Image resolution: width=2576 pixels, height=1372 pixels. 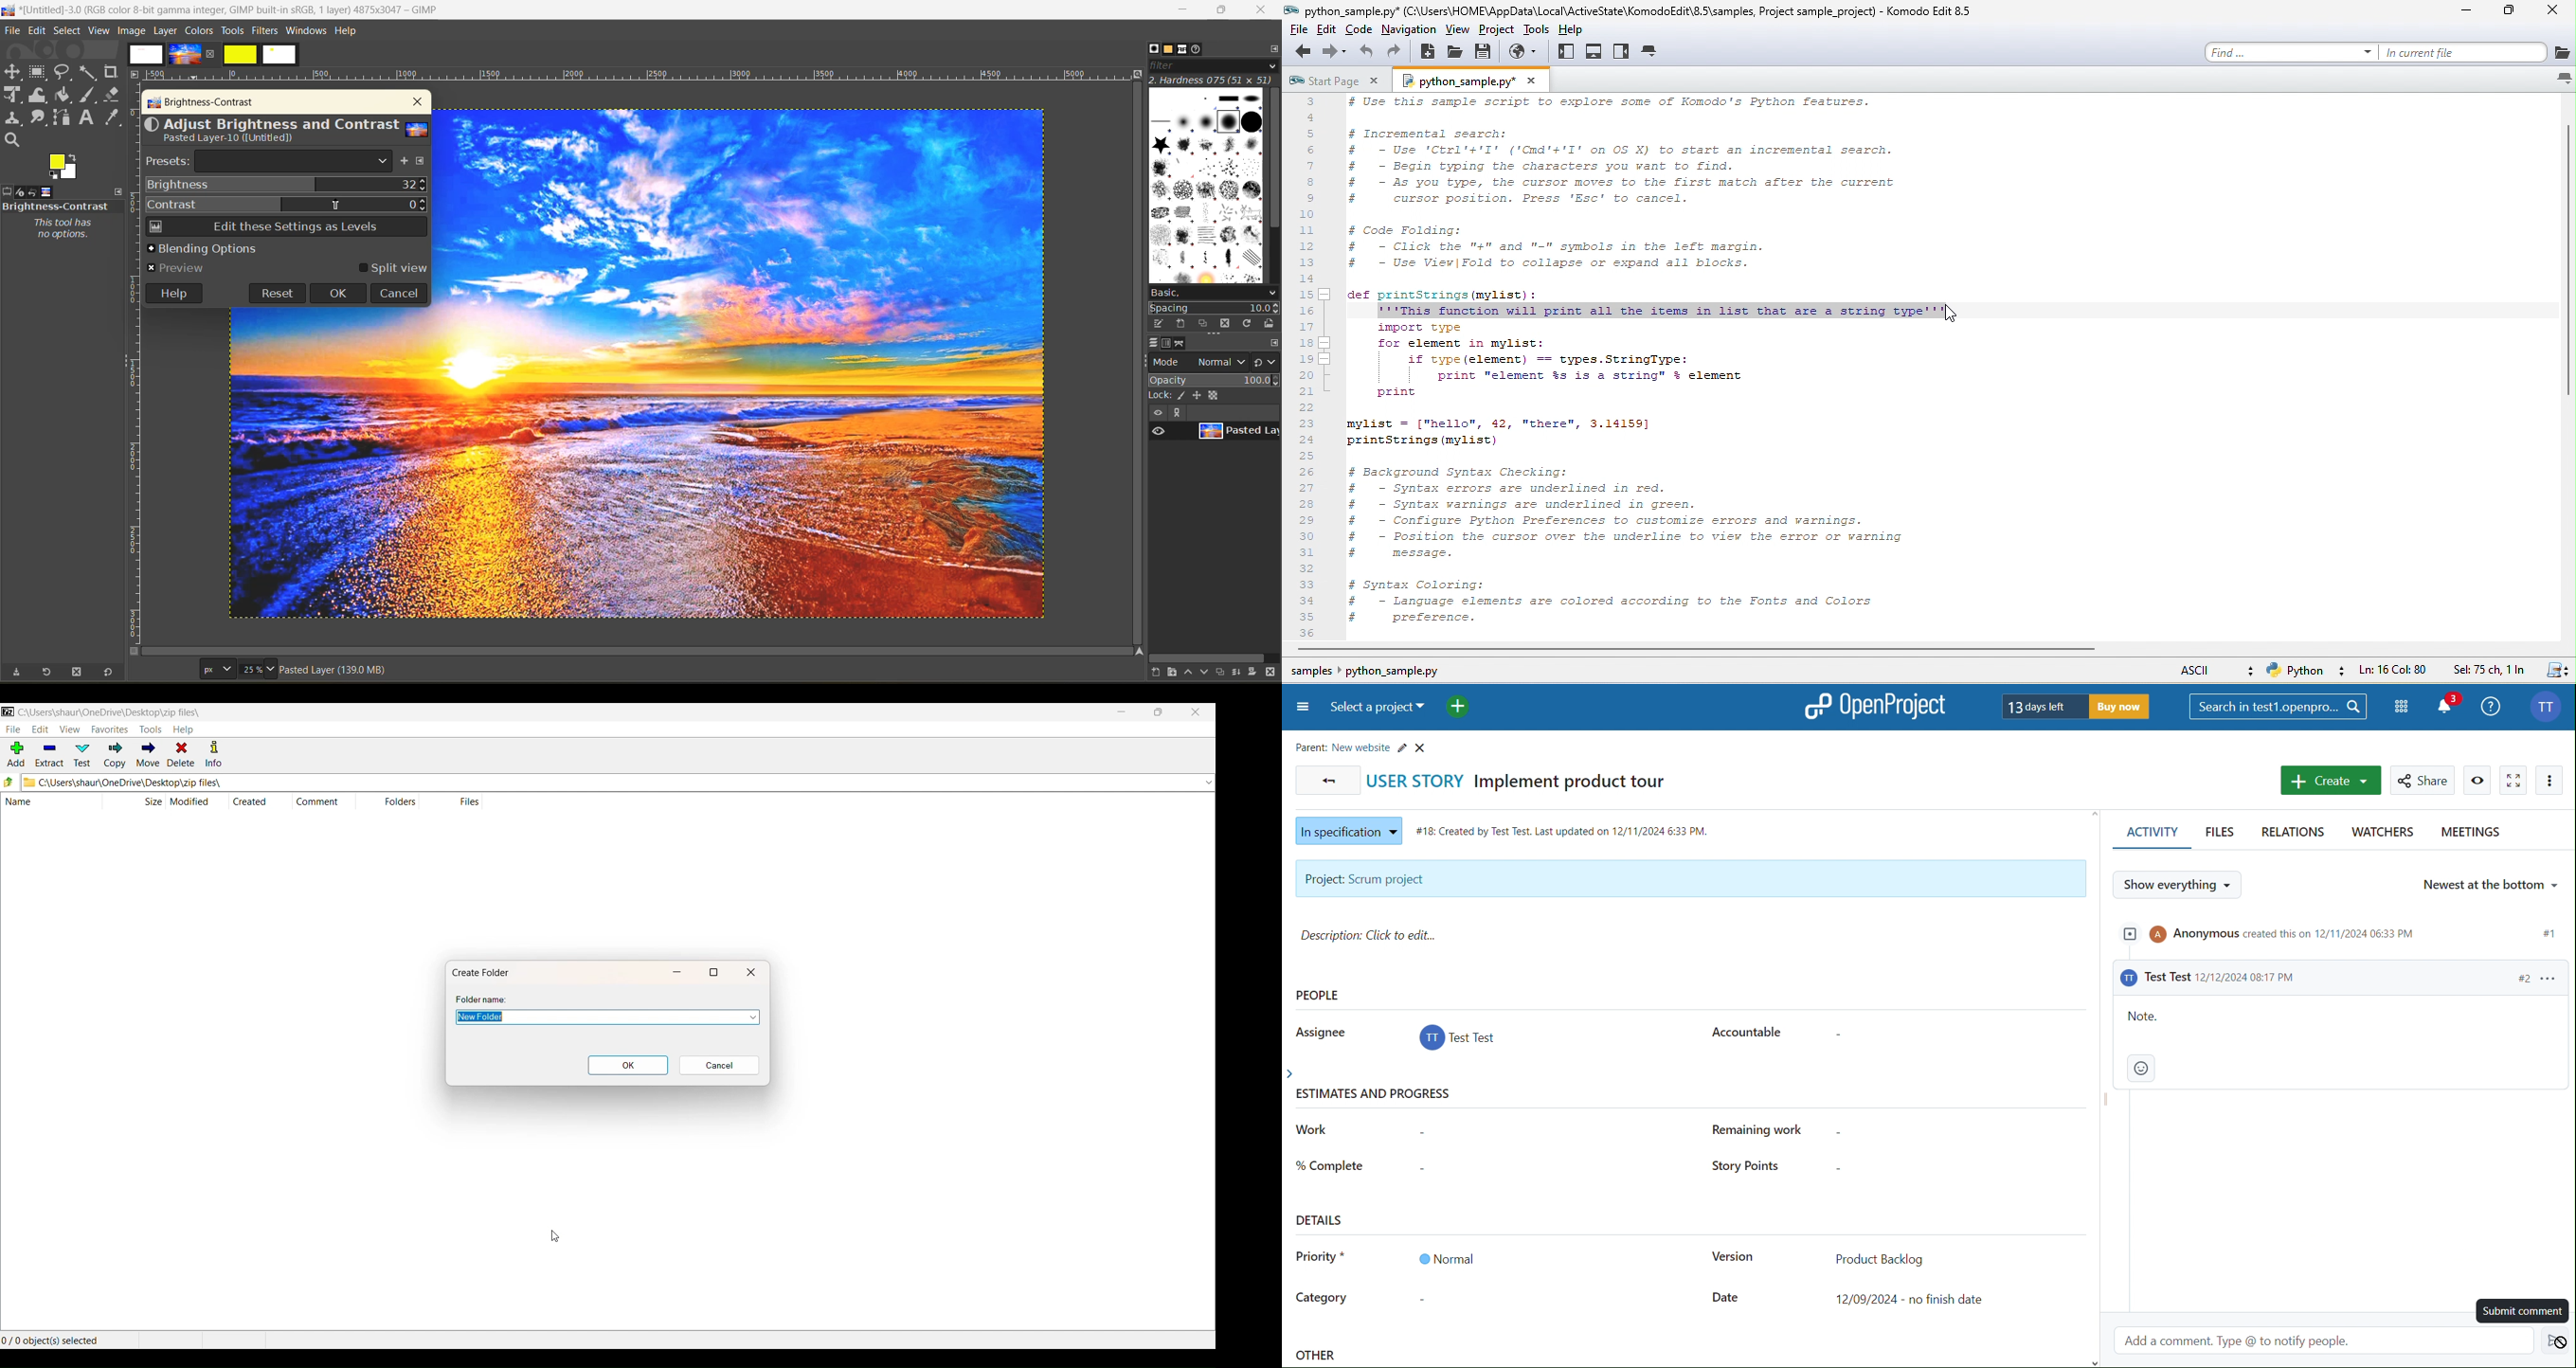 I want to click on Product Backlog, so click(x=1879, y=1257).